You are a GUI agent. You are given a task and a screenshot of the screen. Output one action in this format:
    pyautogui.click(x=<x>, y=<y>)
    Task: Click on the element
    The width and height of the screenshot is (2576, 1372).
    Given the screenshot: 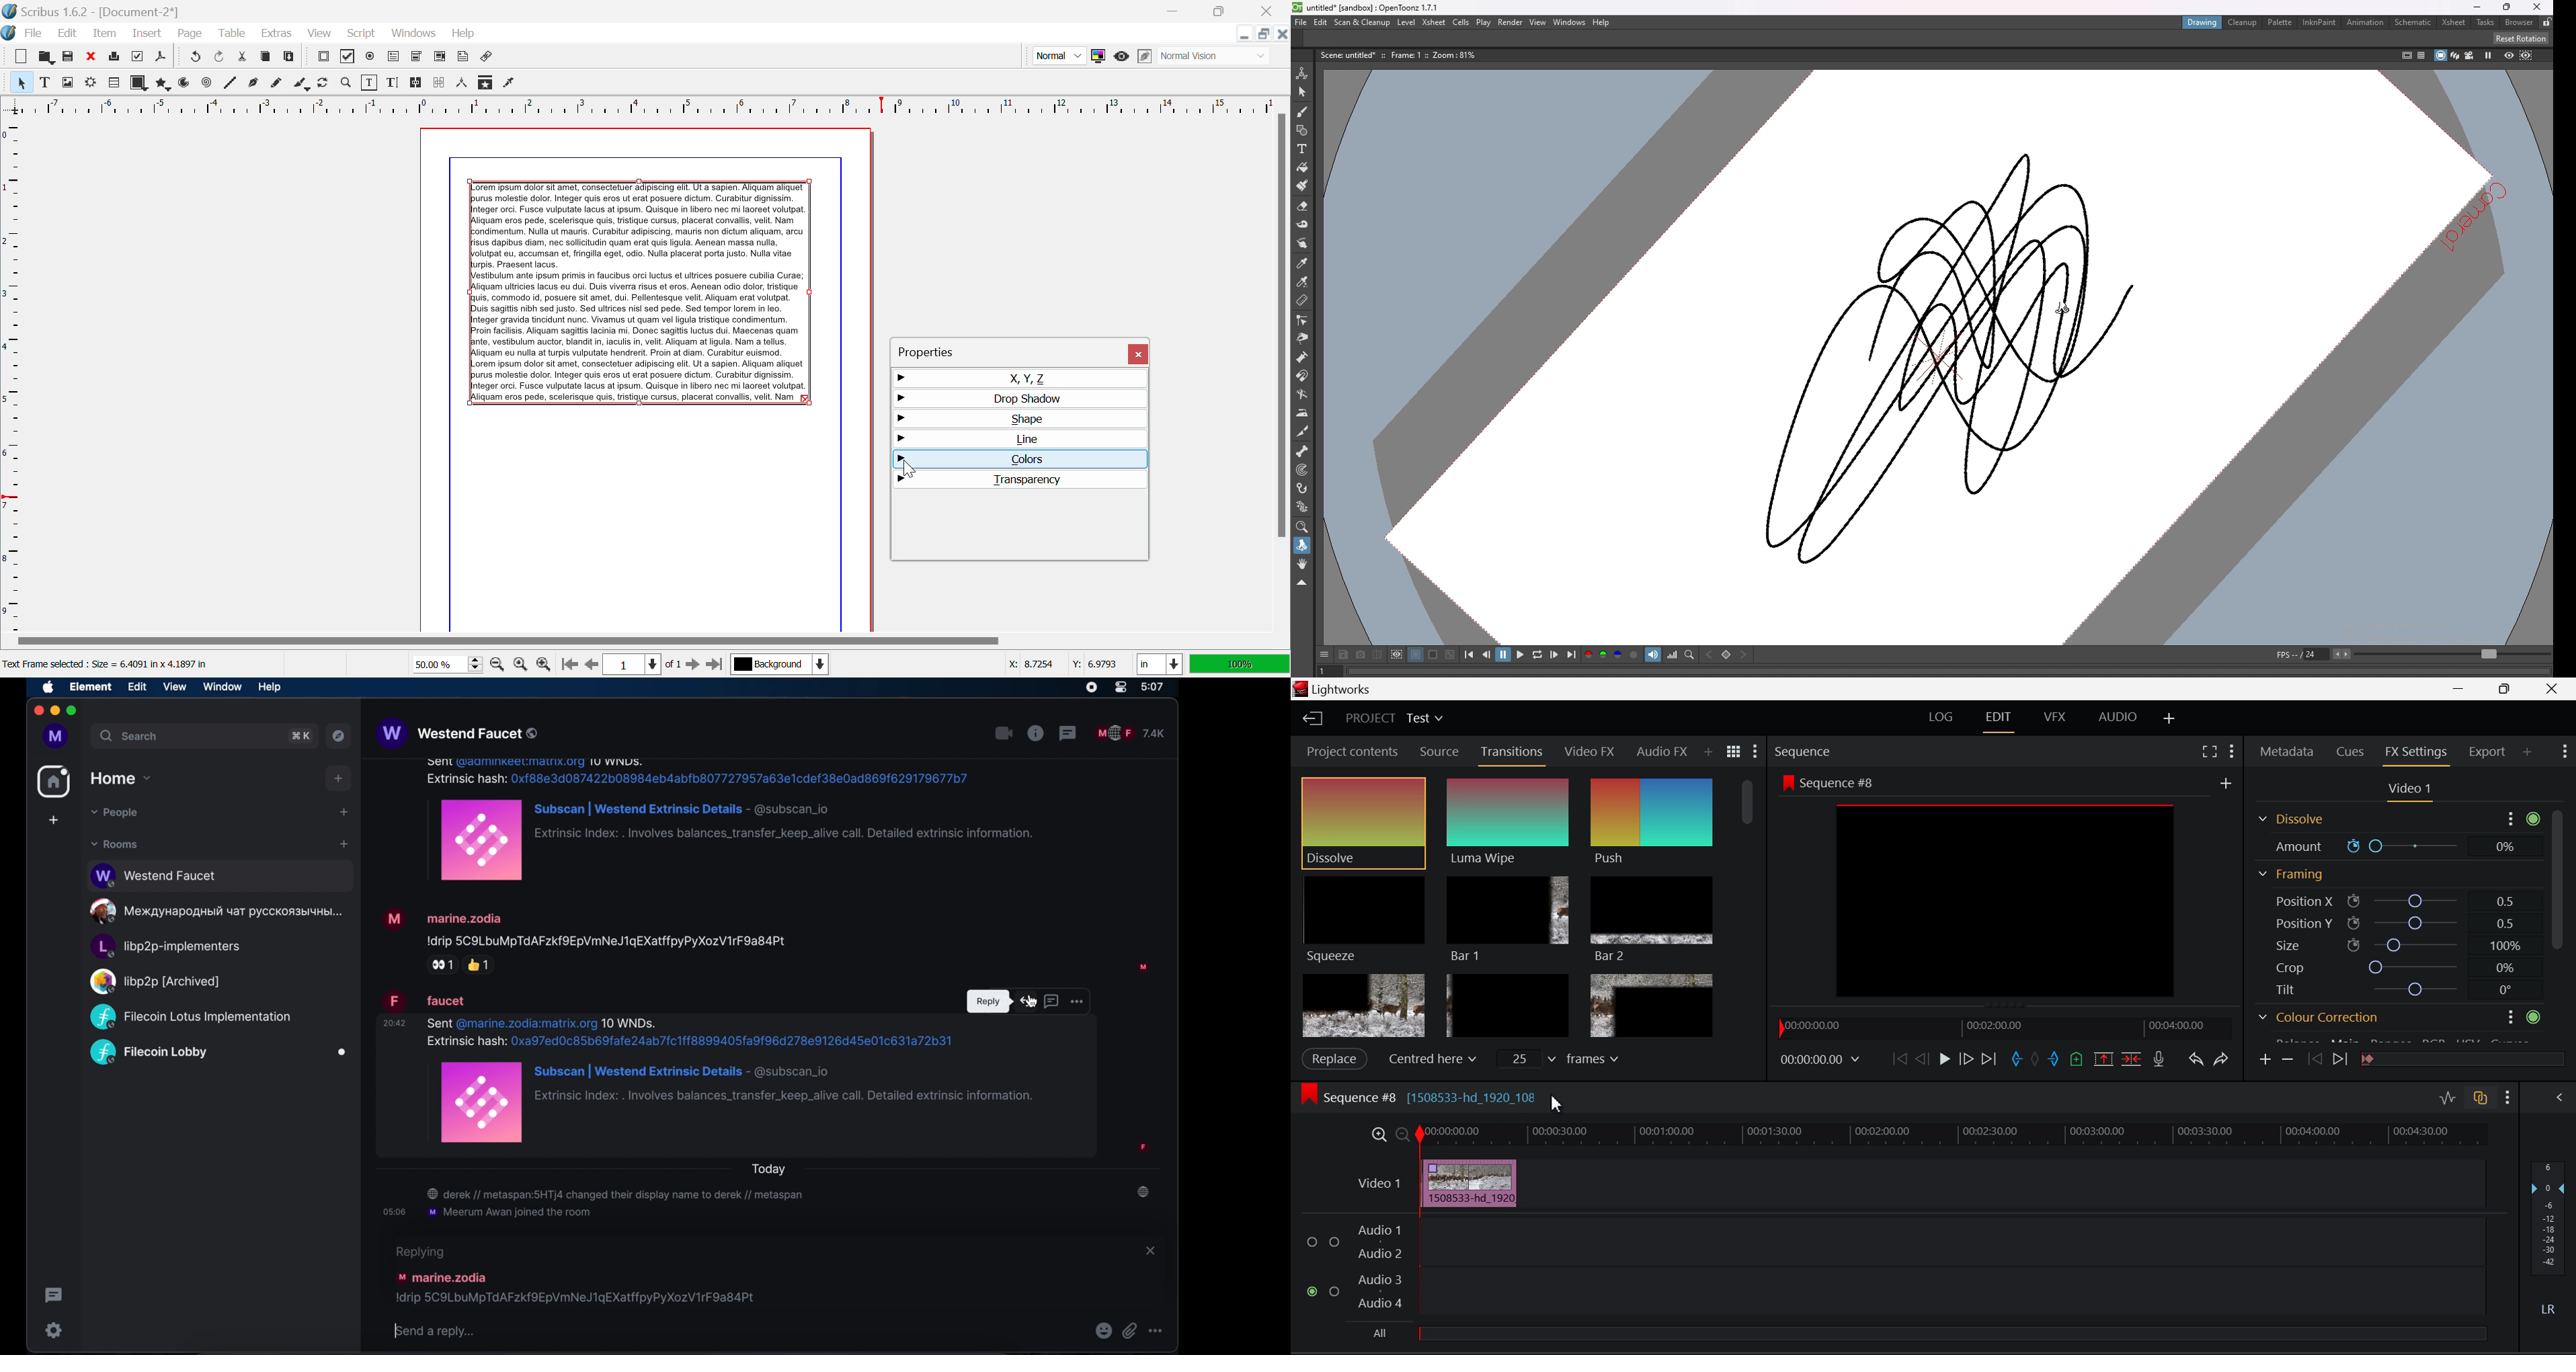 What is the action you would take?
    pyautogui.click(x=92, y=687)
    